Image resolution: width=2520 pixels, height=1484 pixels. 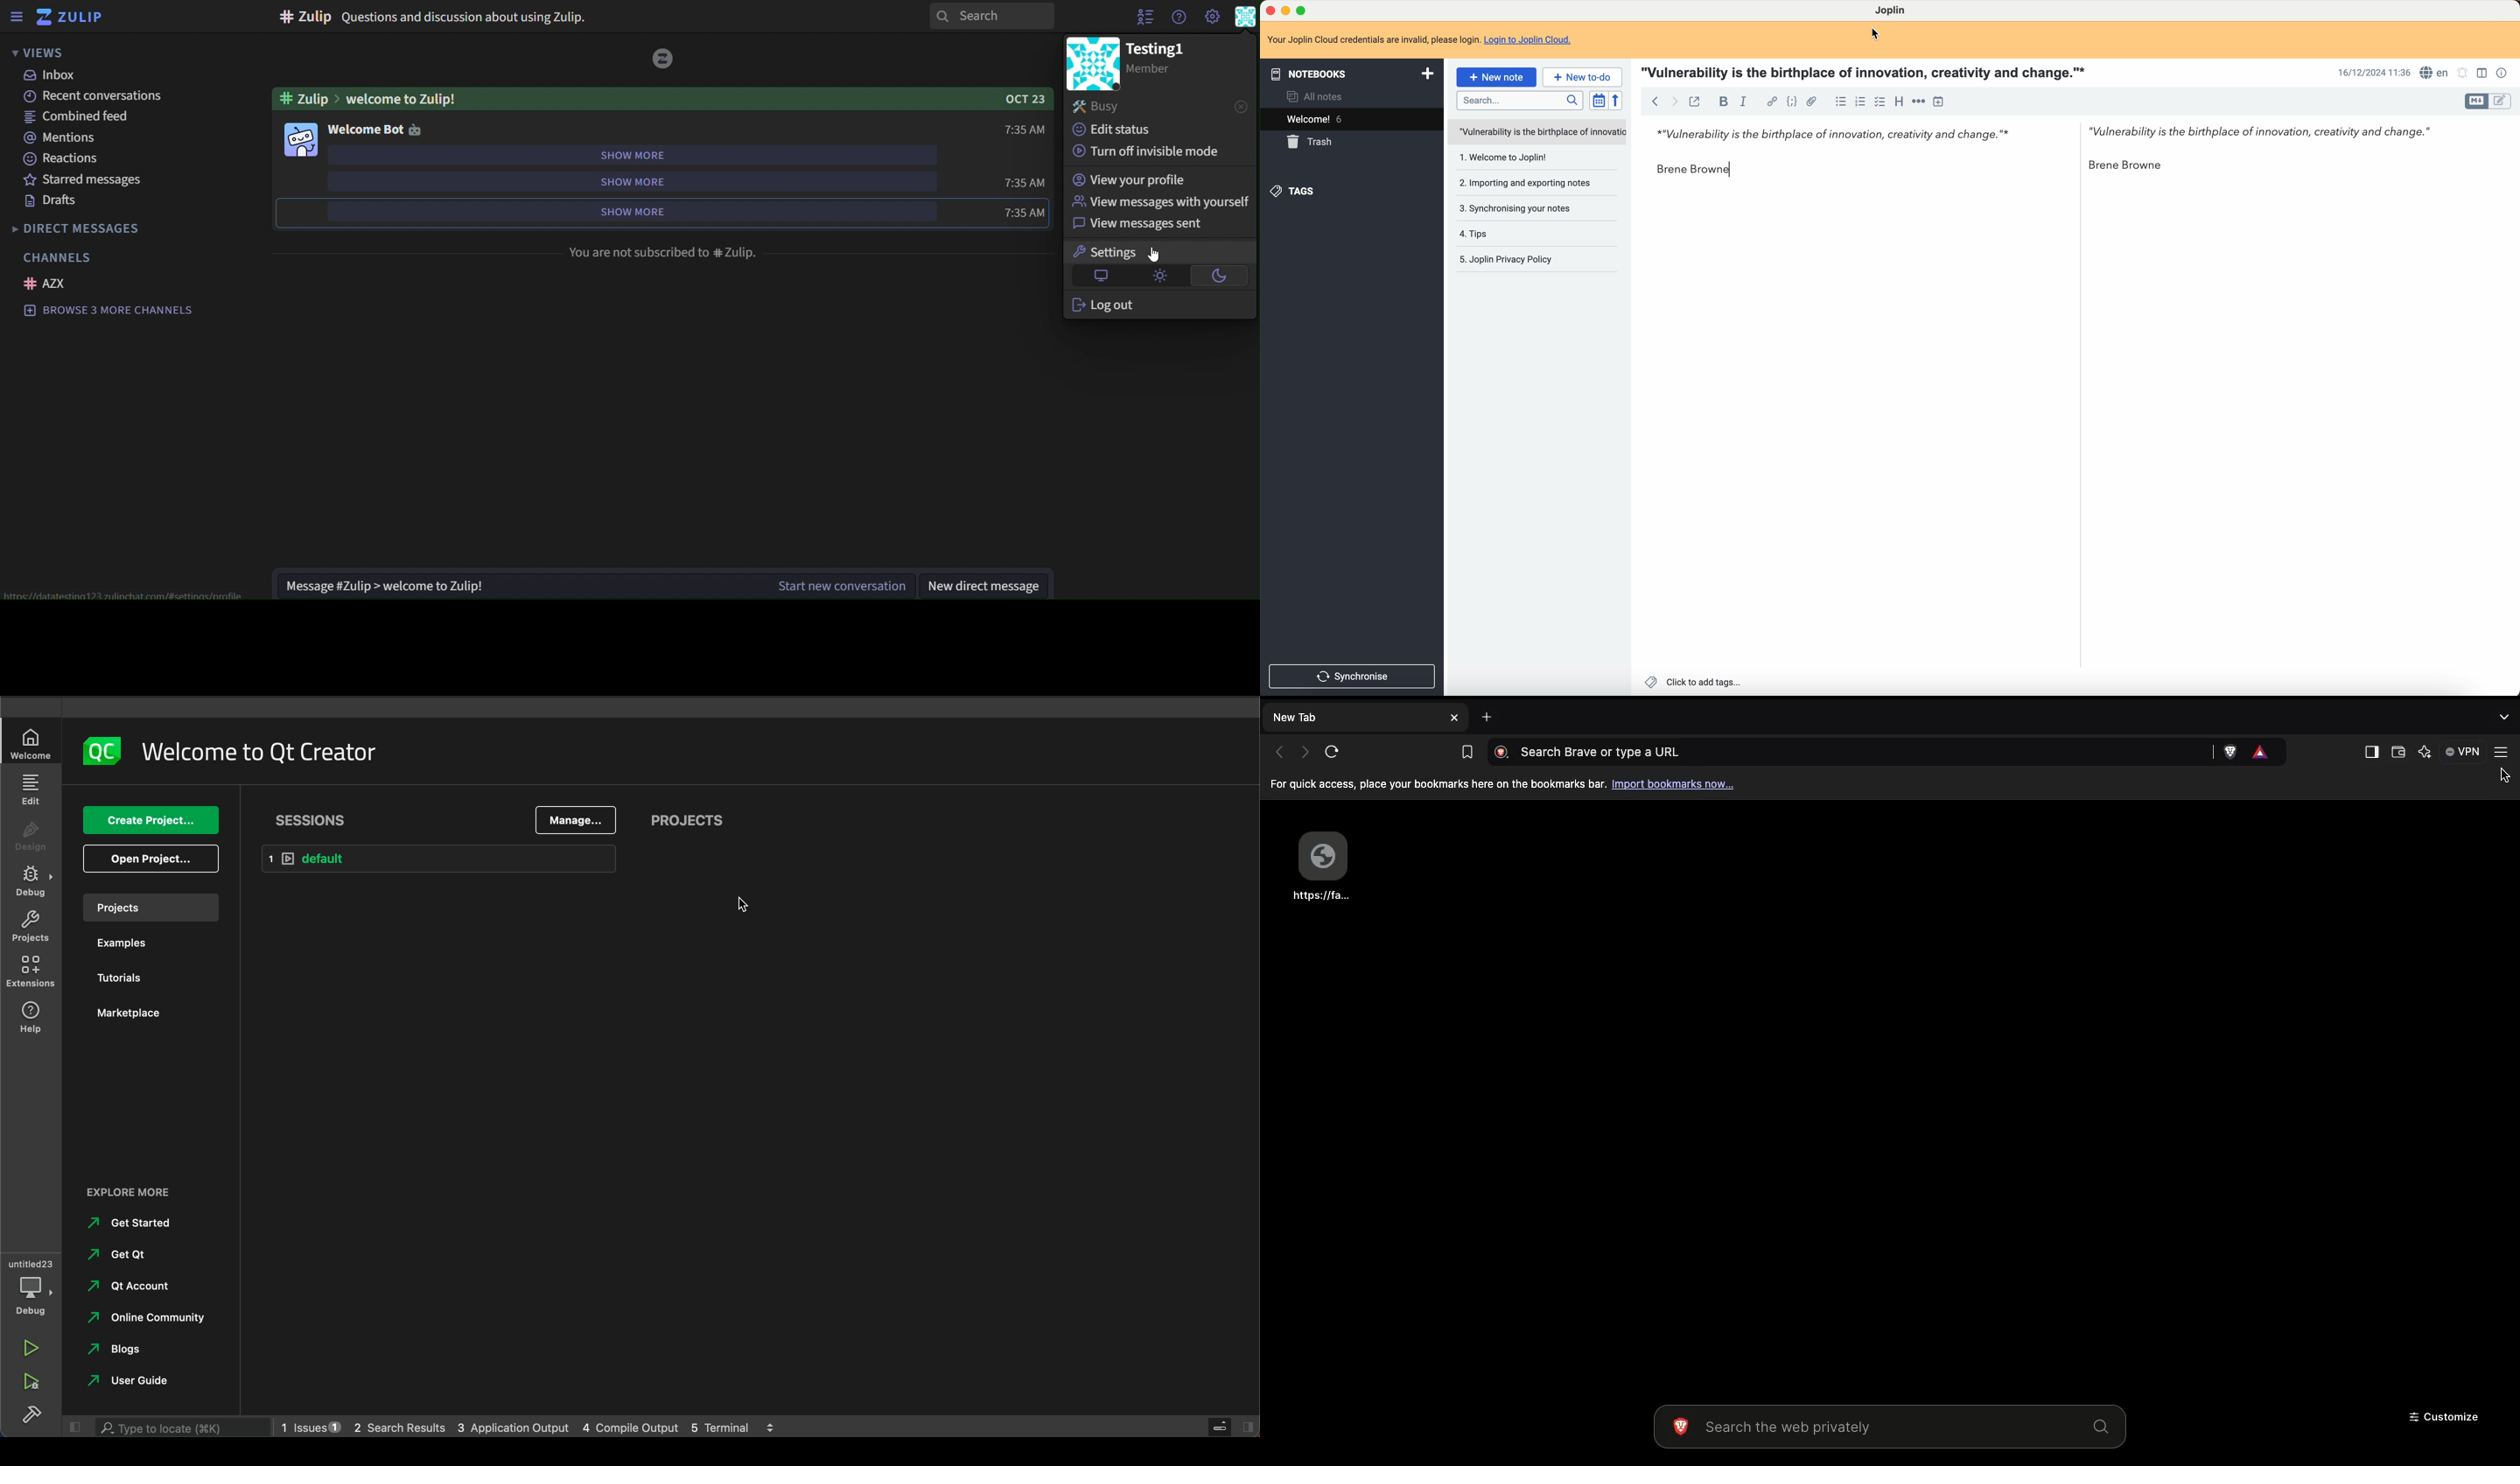 What do you see at coordinates (62, 138) in the screenshot?
I see `mentions` at bounding box center [62, 138].